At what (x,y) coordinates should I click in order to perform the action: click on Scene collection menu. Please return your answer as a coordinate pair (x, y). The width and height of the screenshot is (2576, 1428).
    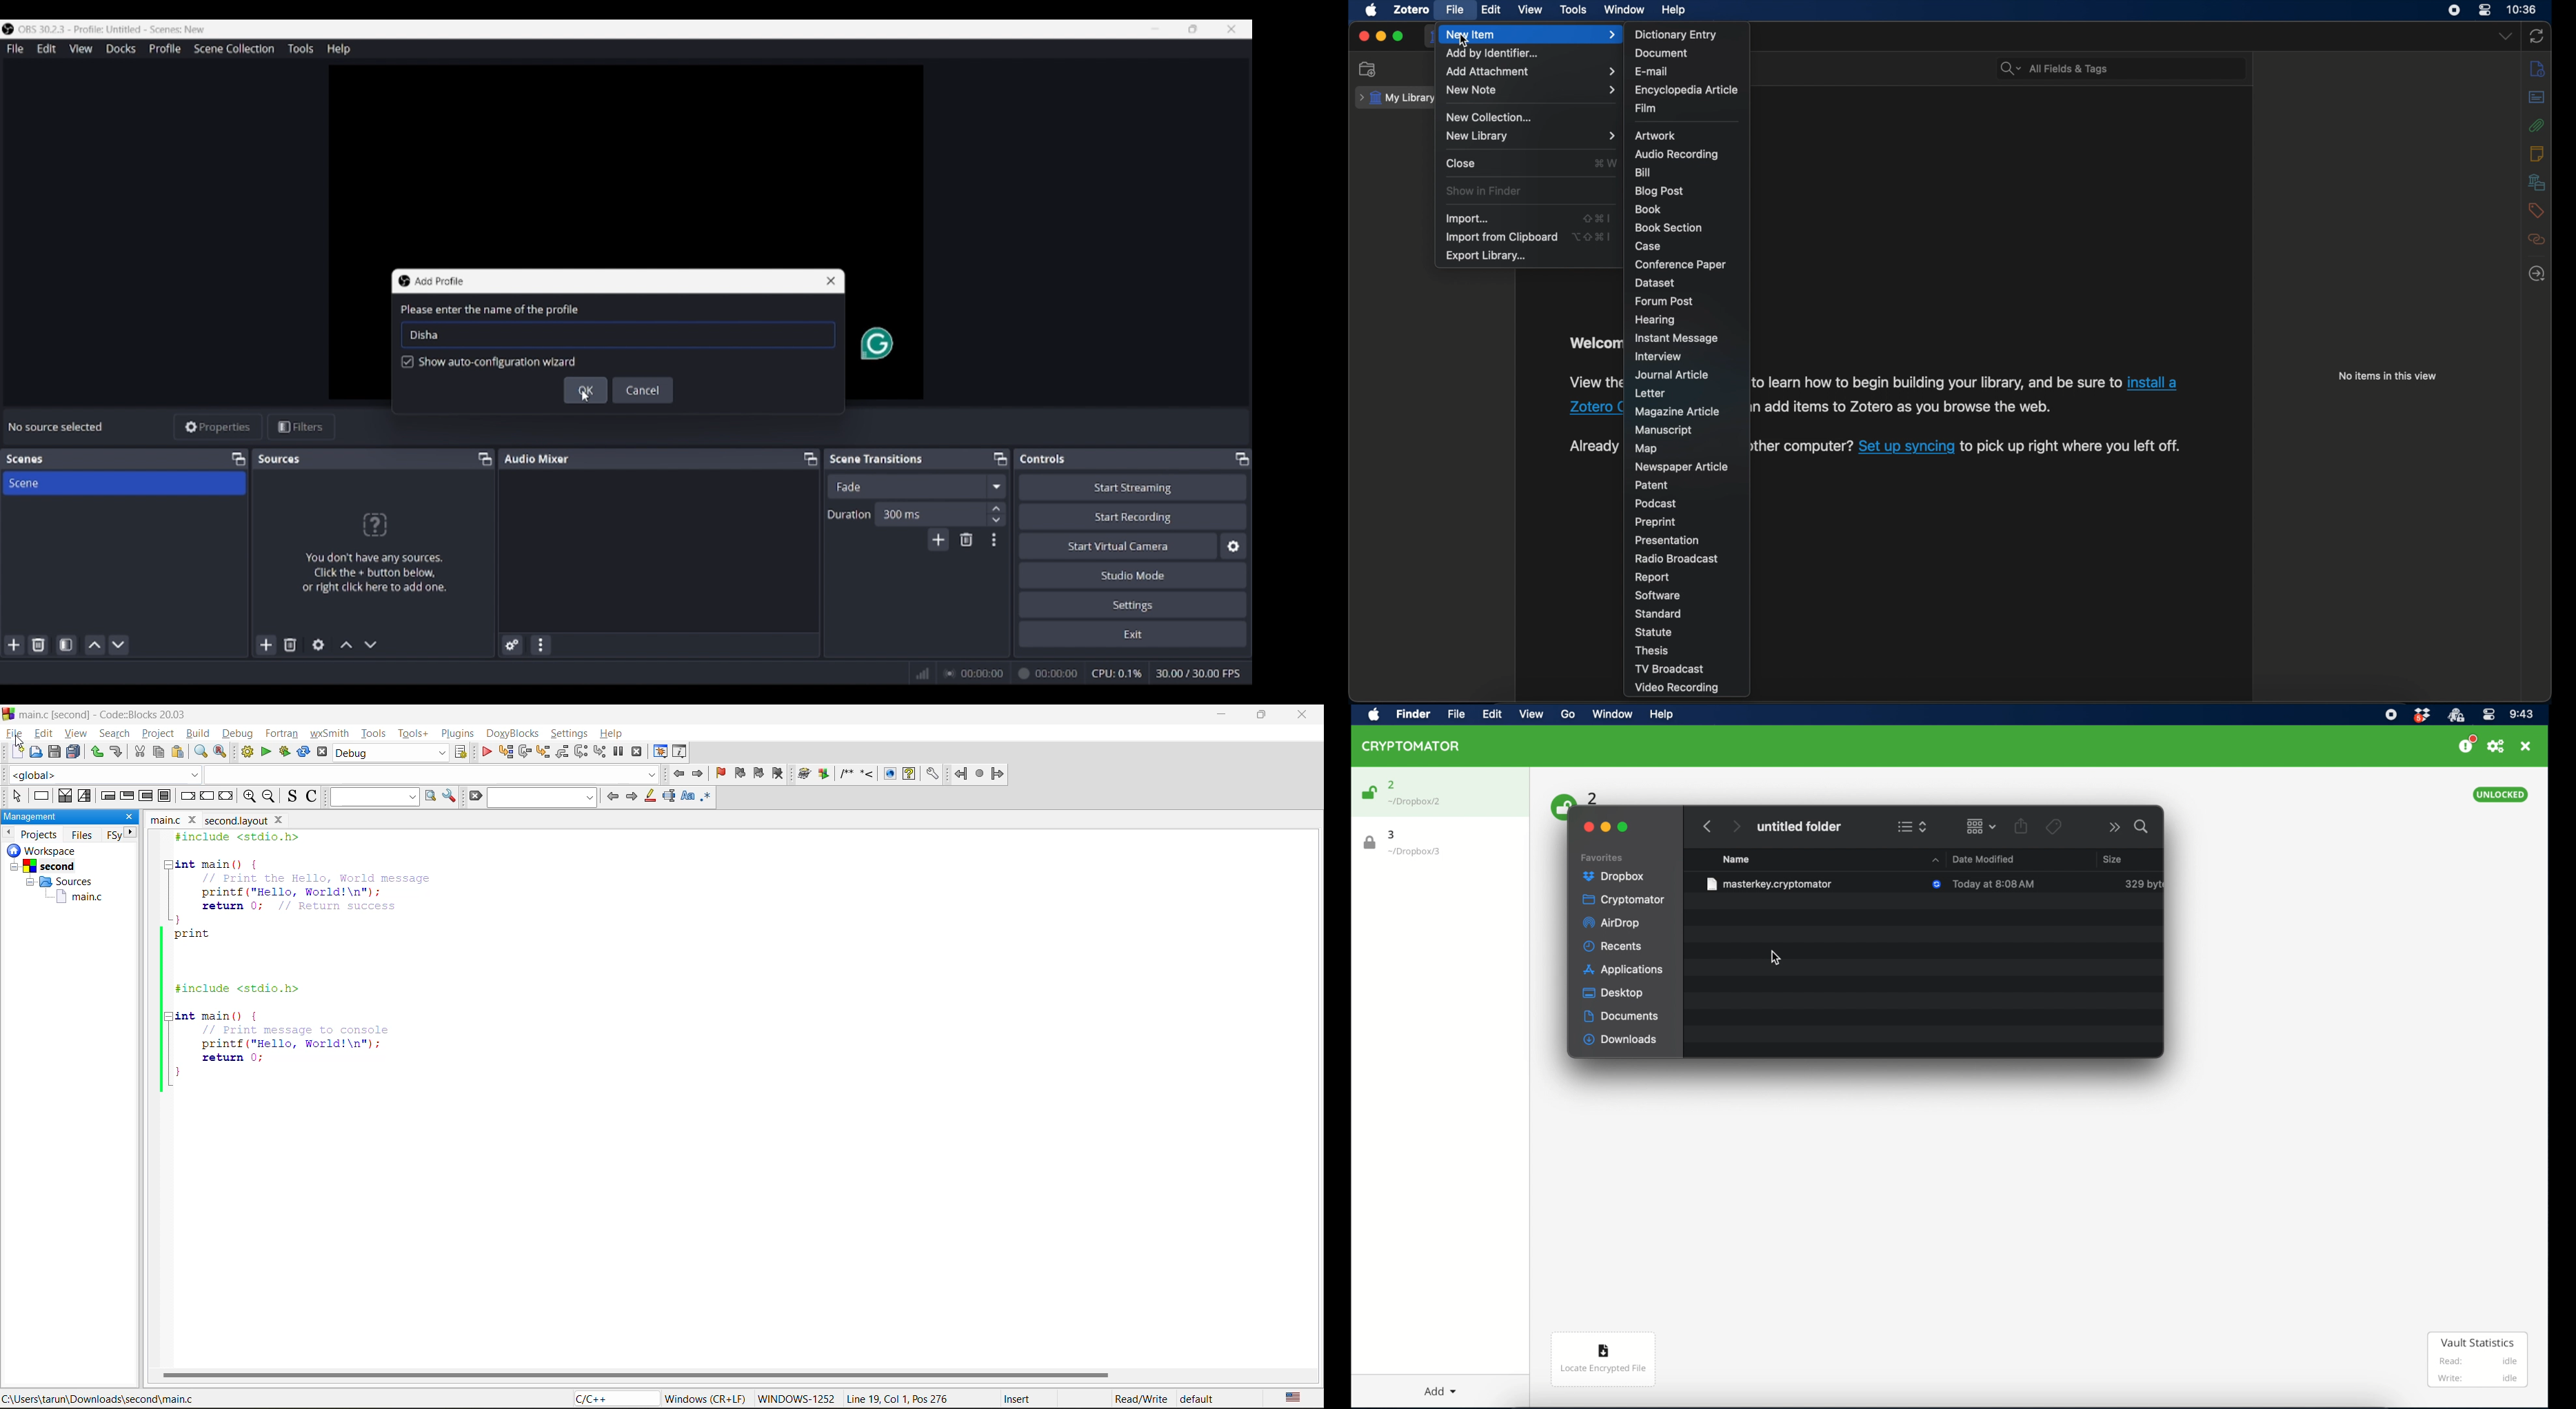
    Looking at the image, I should click on (234, 48).